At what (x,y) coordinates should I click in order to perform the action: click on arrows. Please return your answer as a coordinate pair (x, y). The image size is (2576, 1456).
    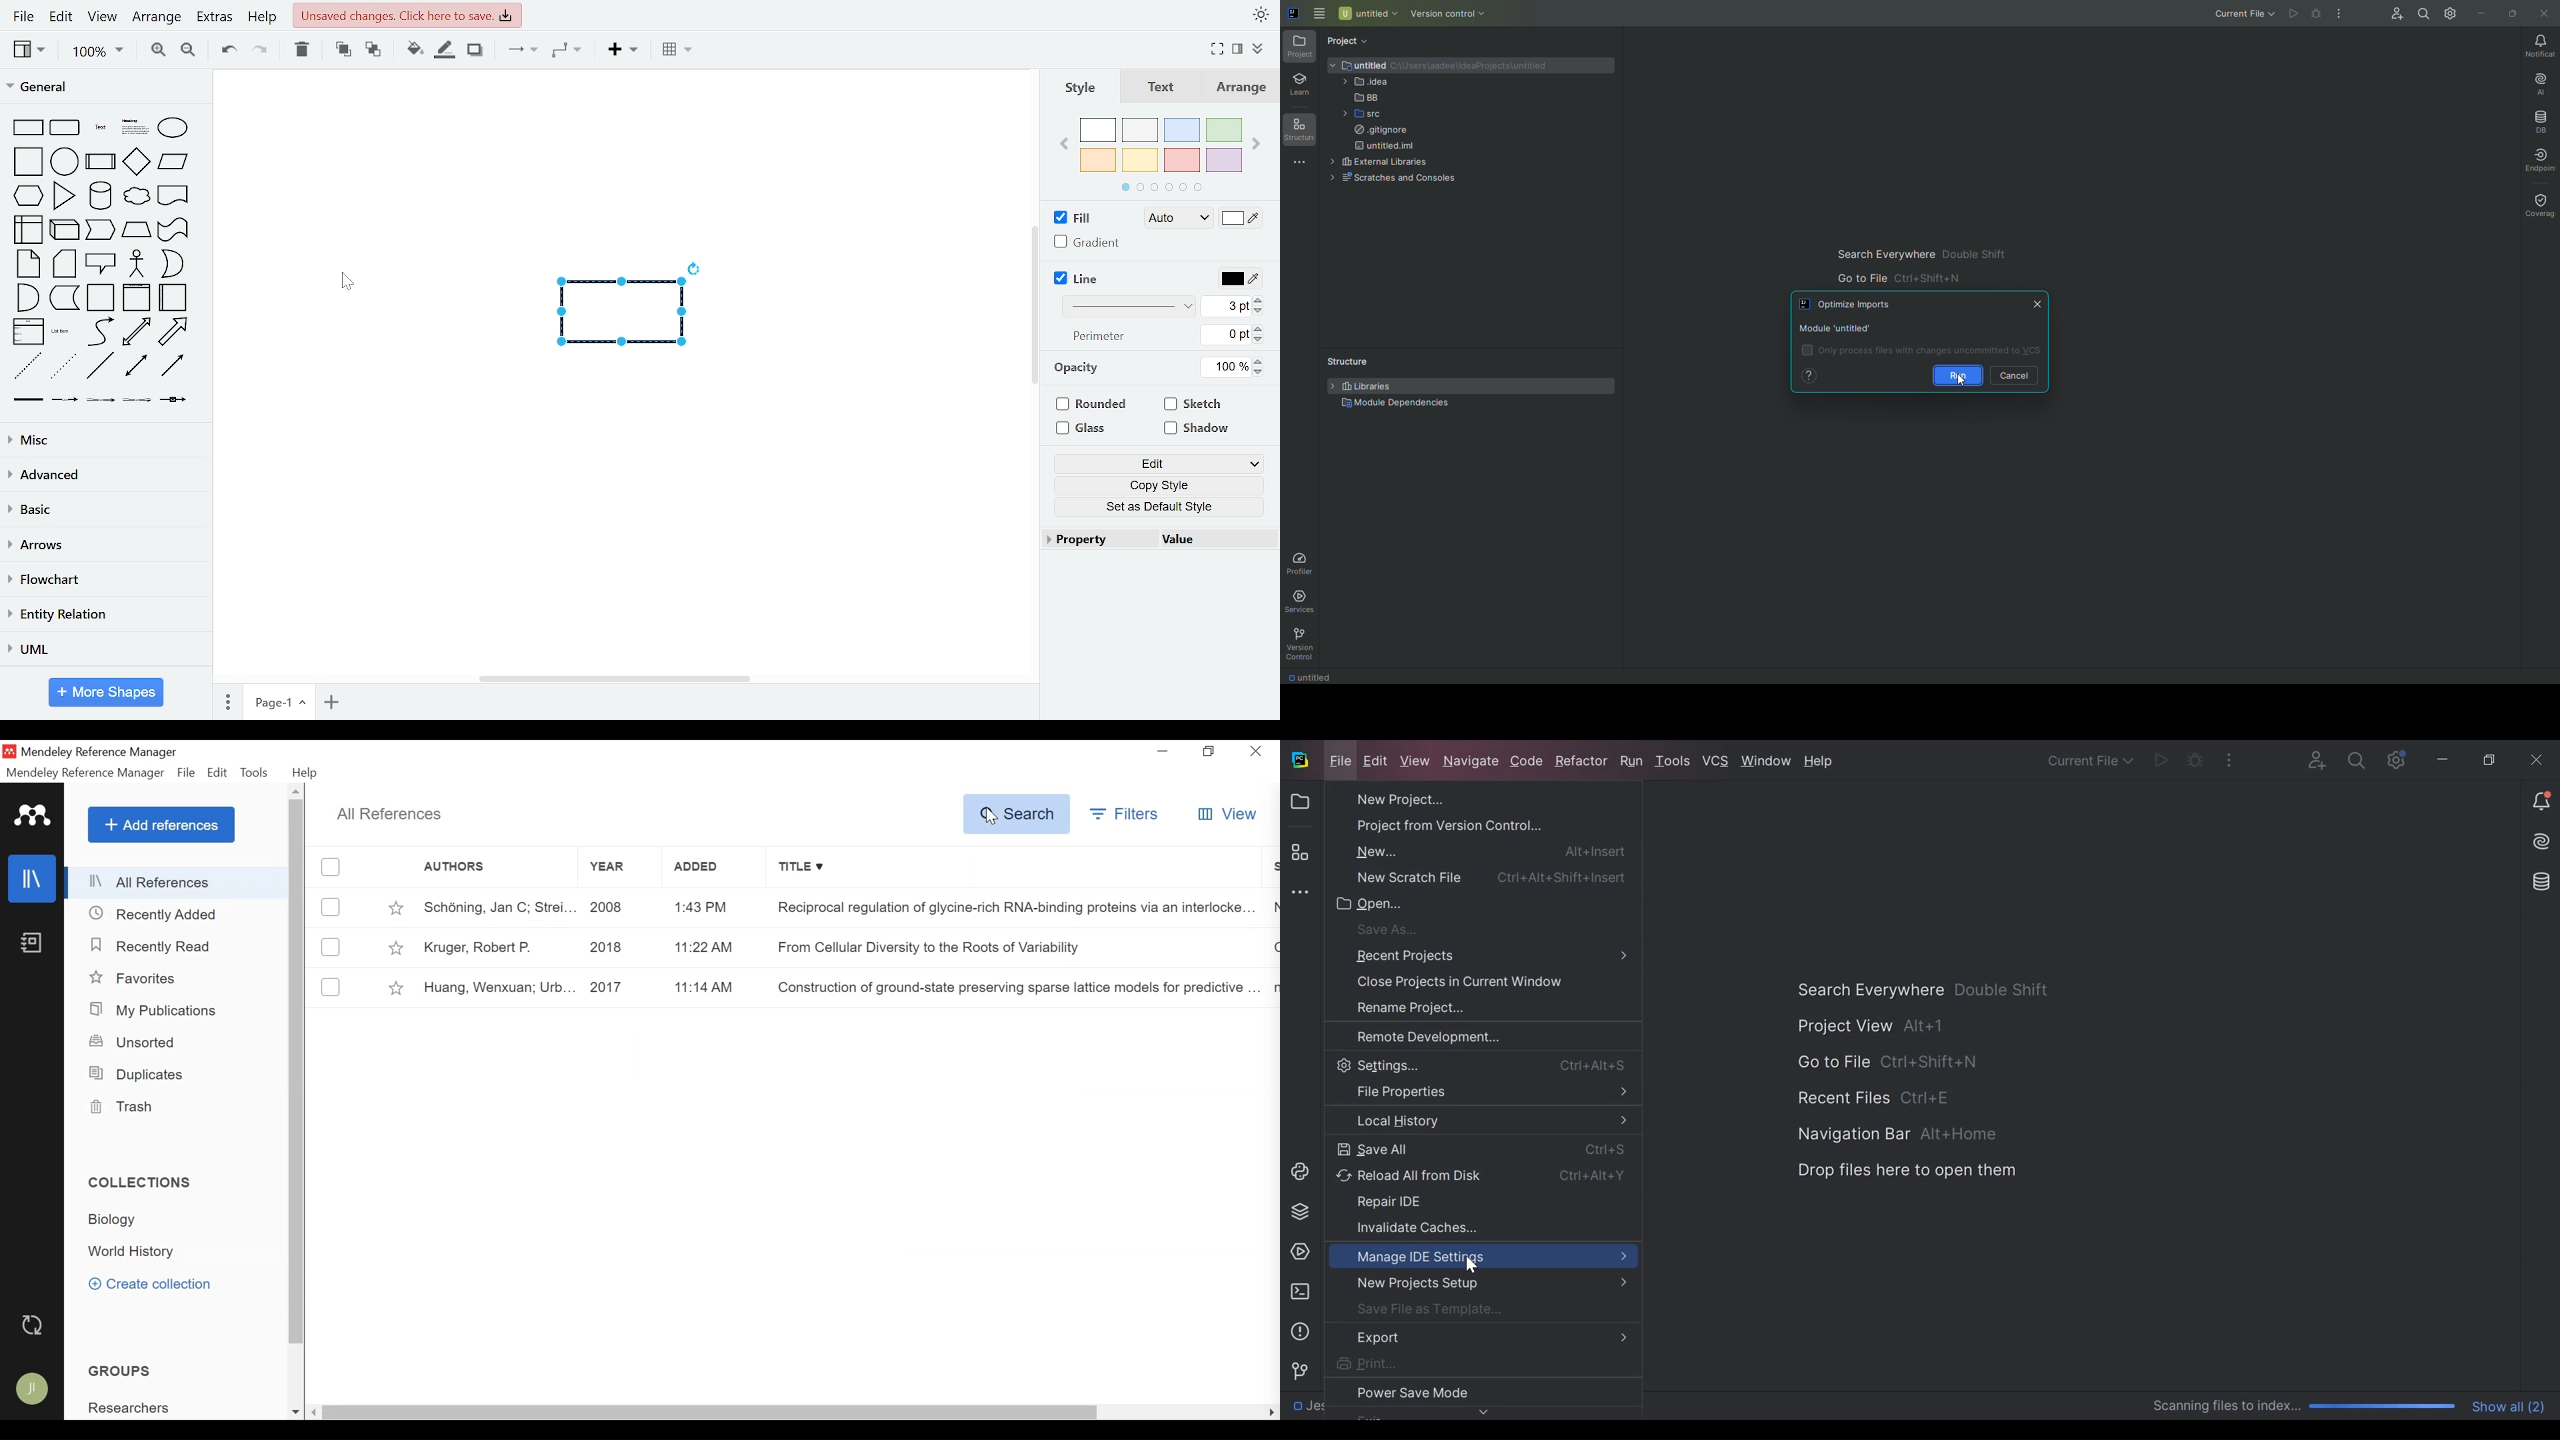
    Looking at the image, I should click on (102, 545).